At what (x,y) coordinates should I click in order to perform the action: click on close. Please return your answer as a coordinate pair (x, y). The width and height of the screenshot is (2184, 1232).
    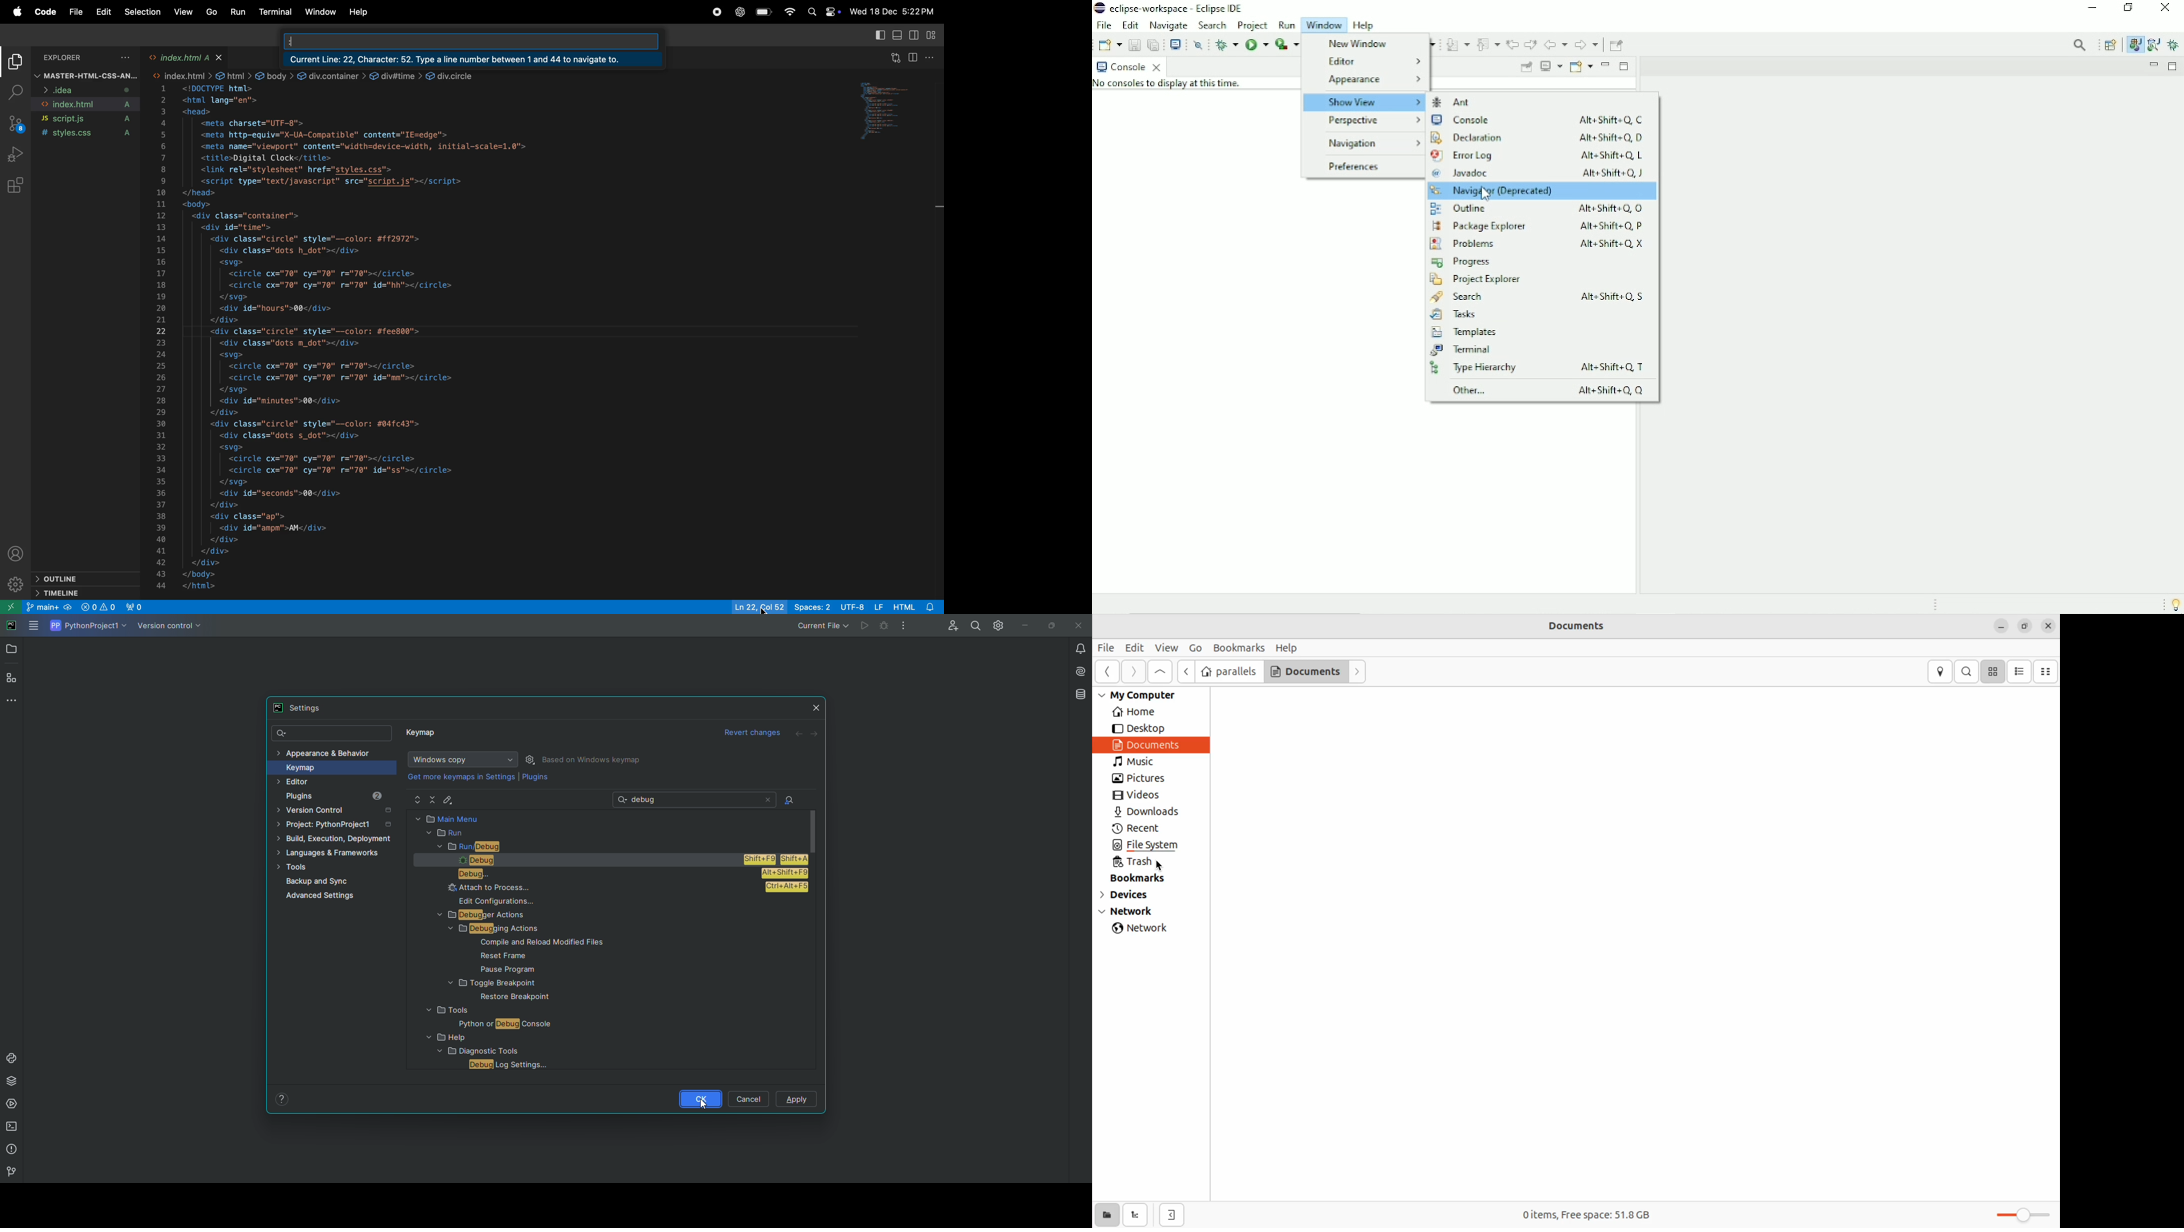
    Looking at the image, I should click on (222, 56).